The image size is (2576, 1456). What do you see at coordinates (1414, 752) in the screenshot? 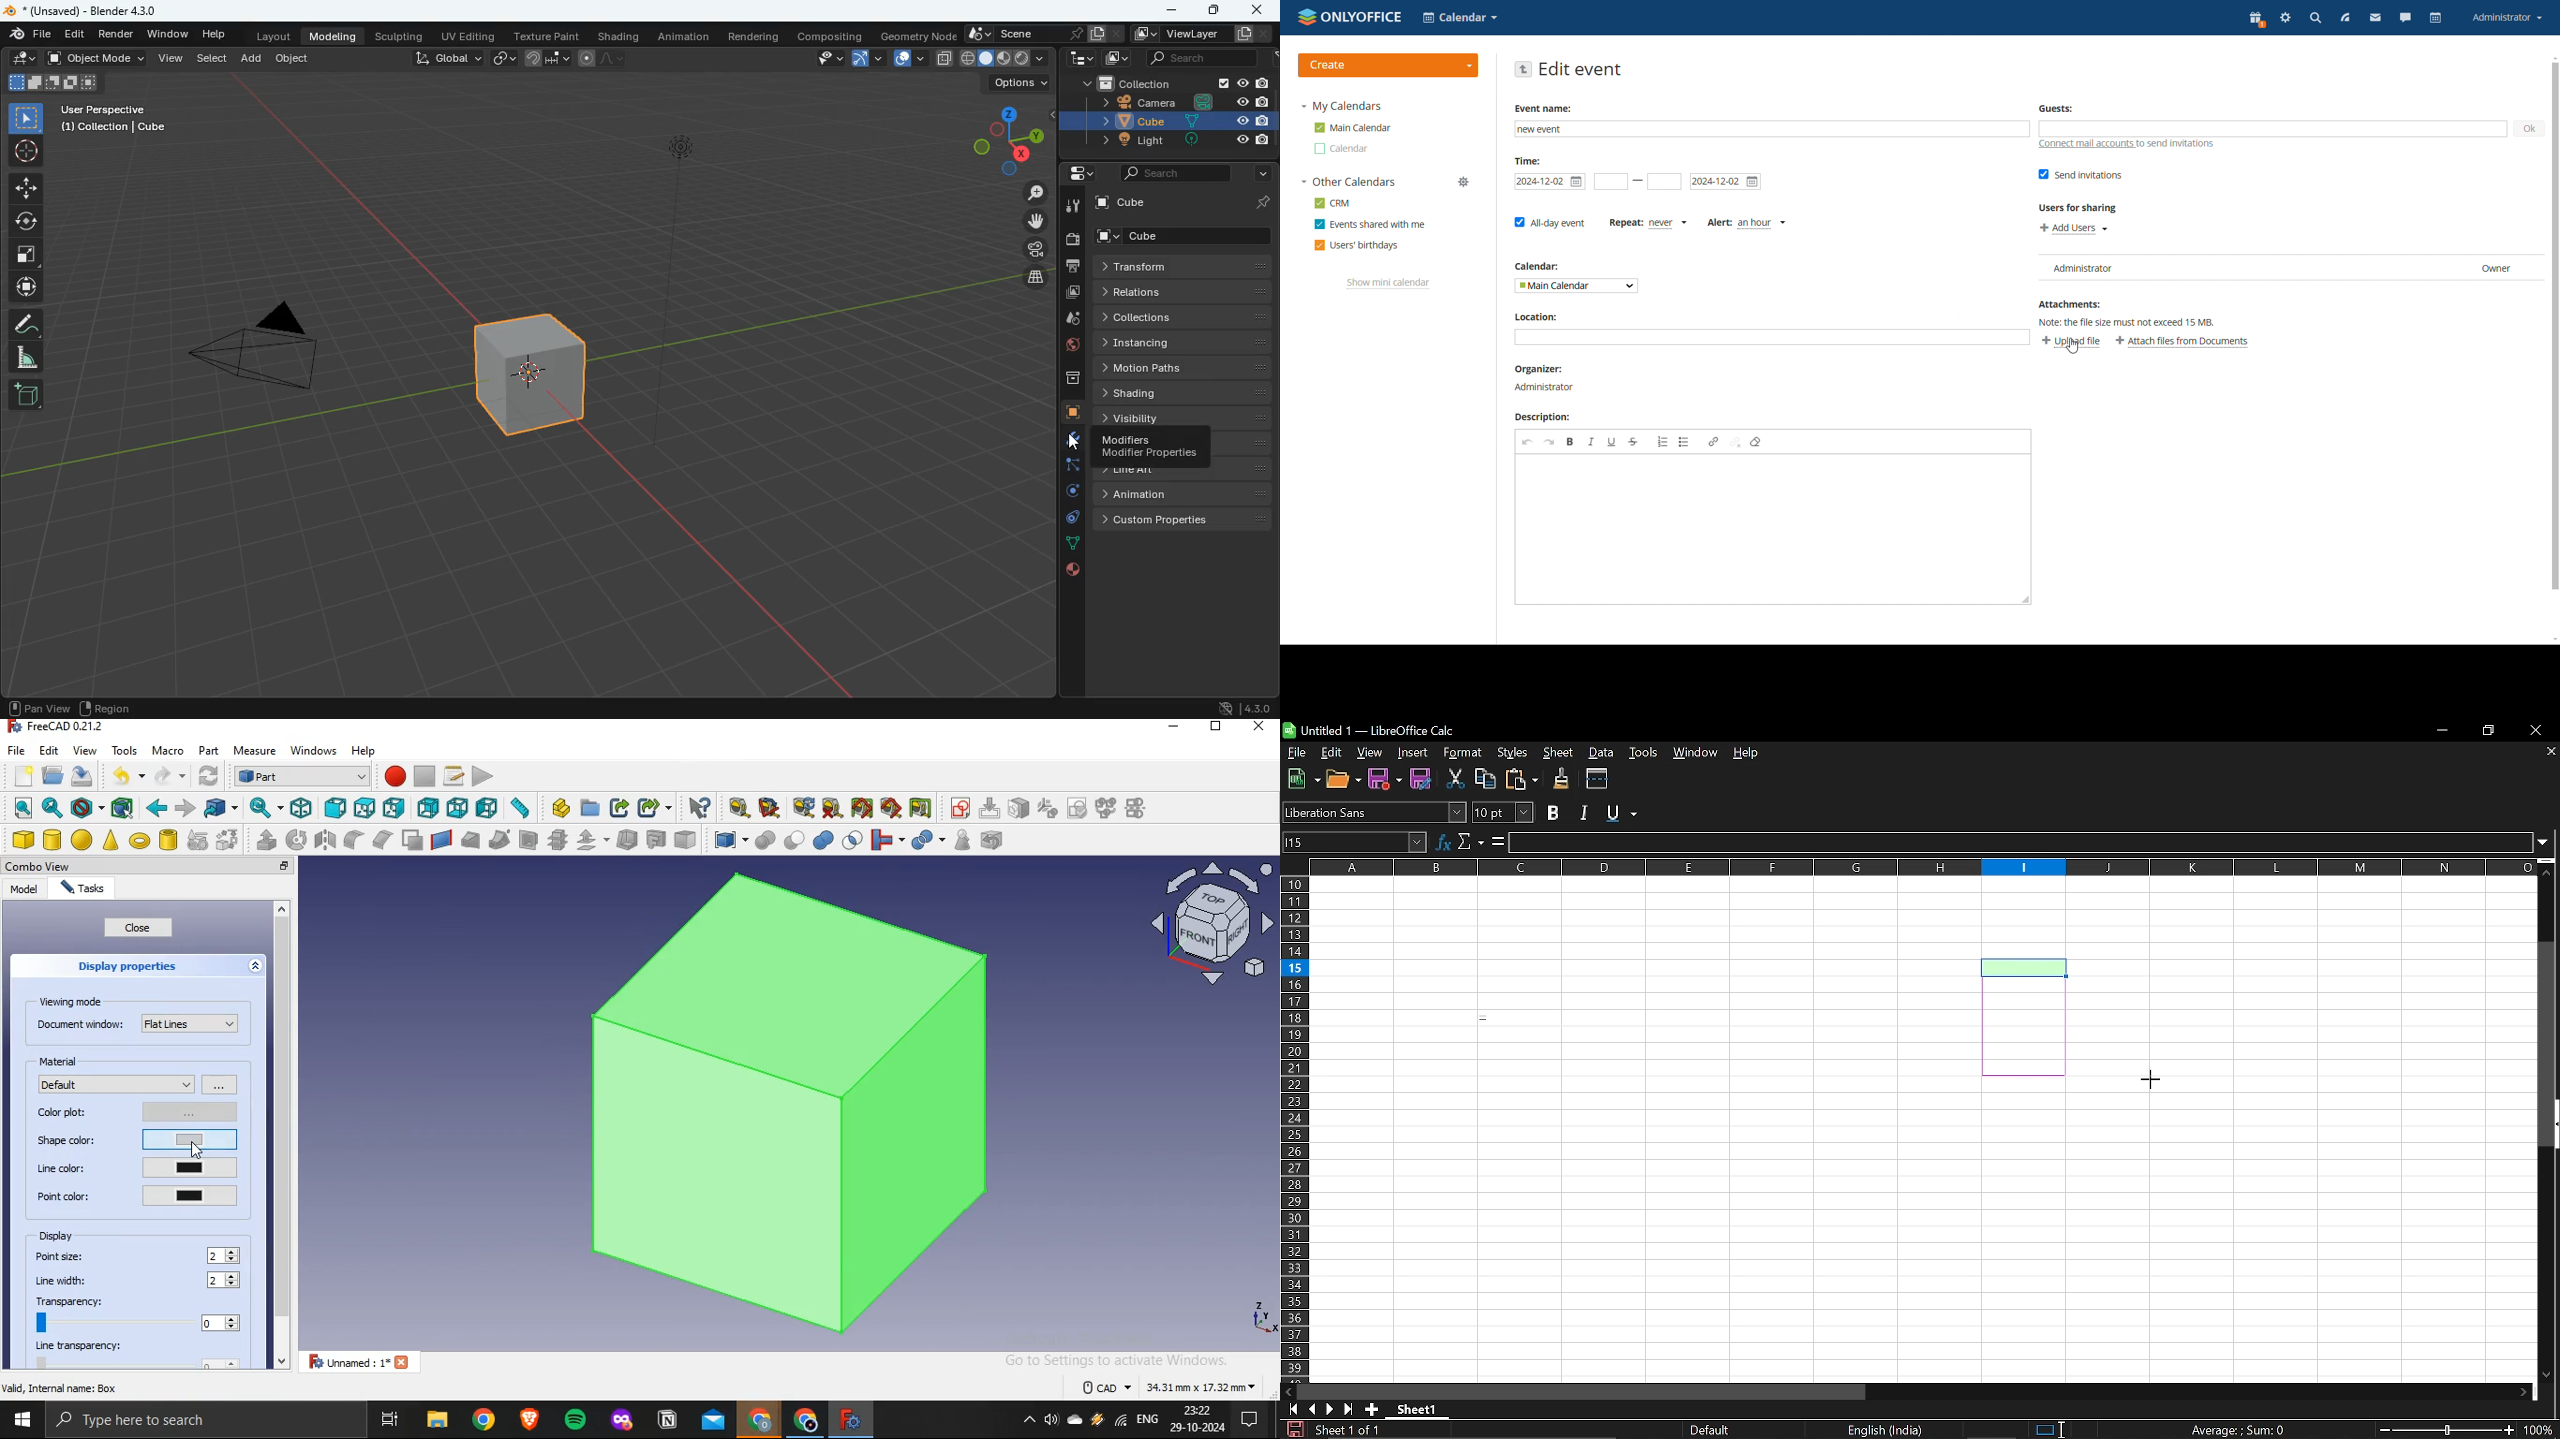
I see `Insert` at bounding box center [1414, 752].